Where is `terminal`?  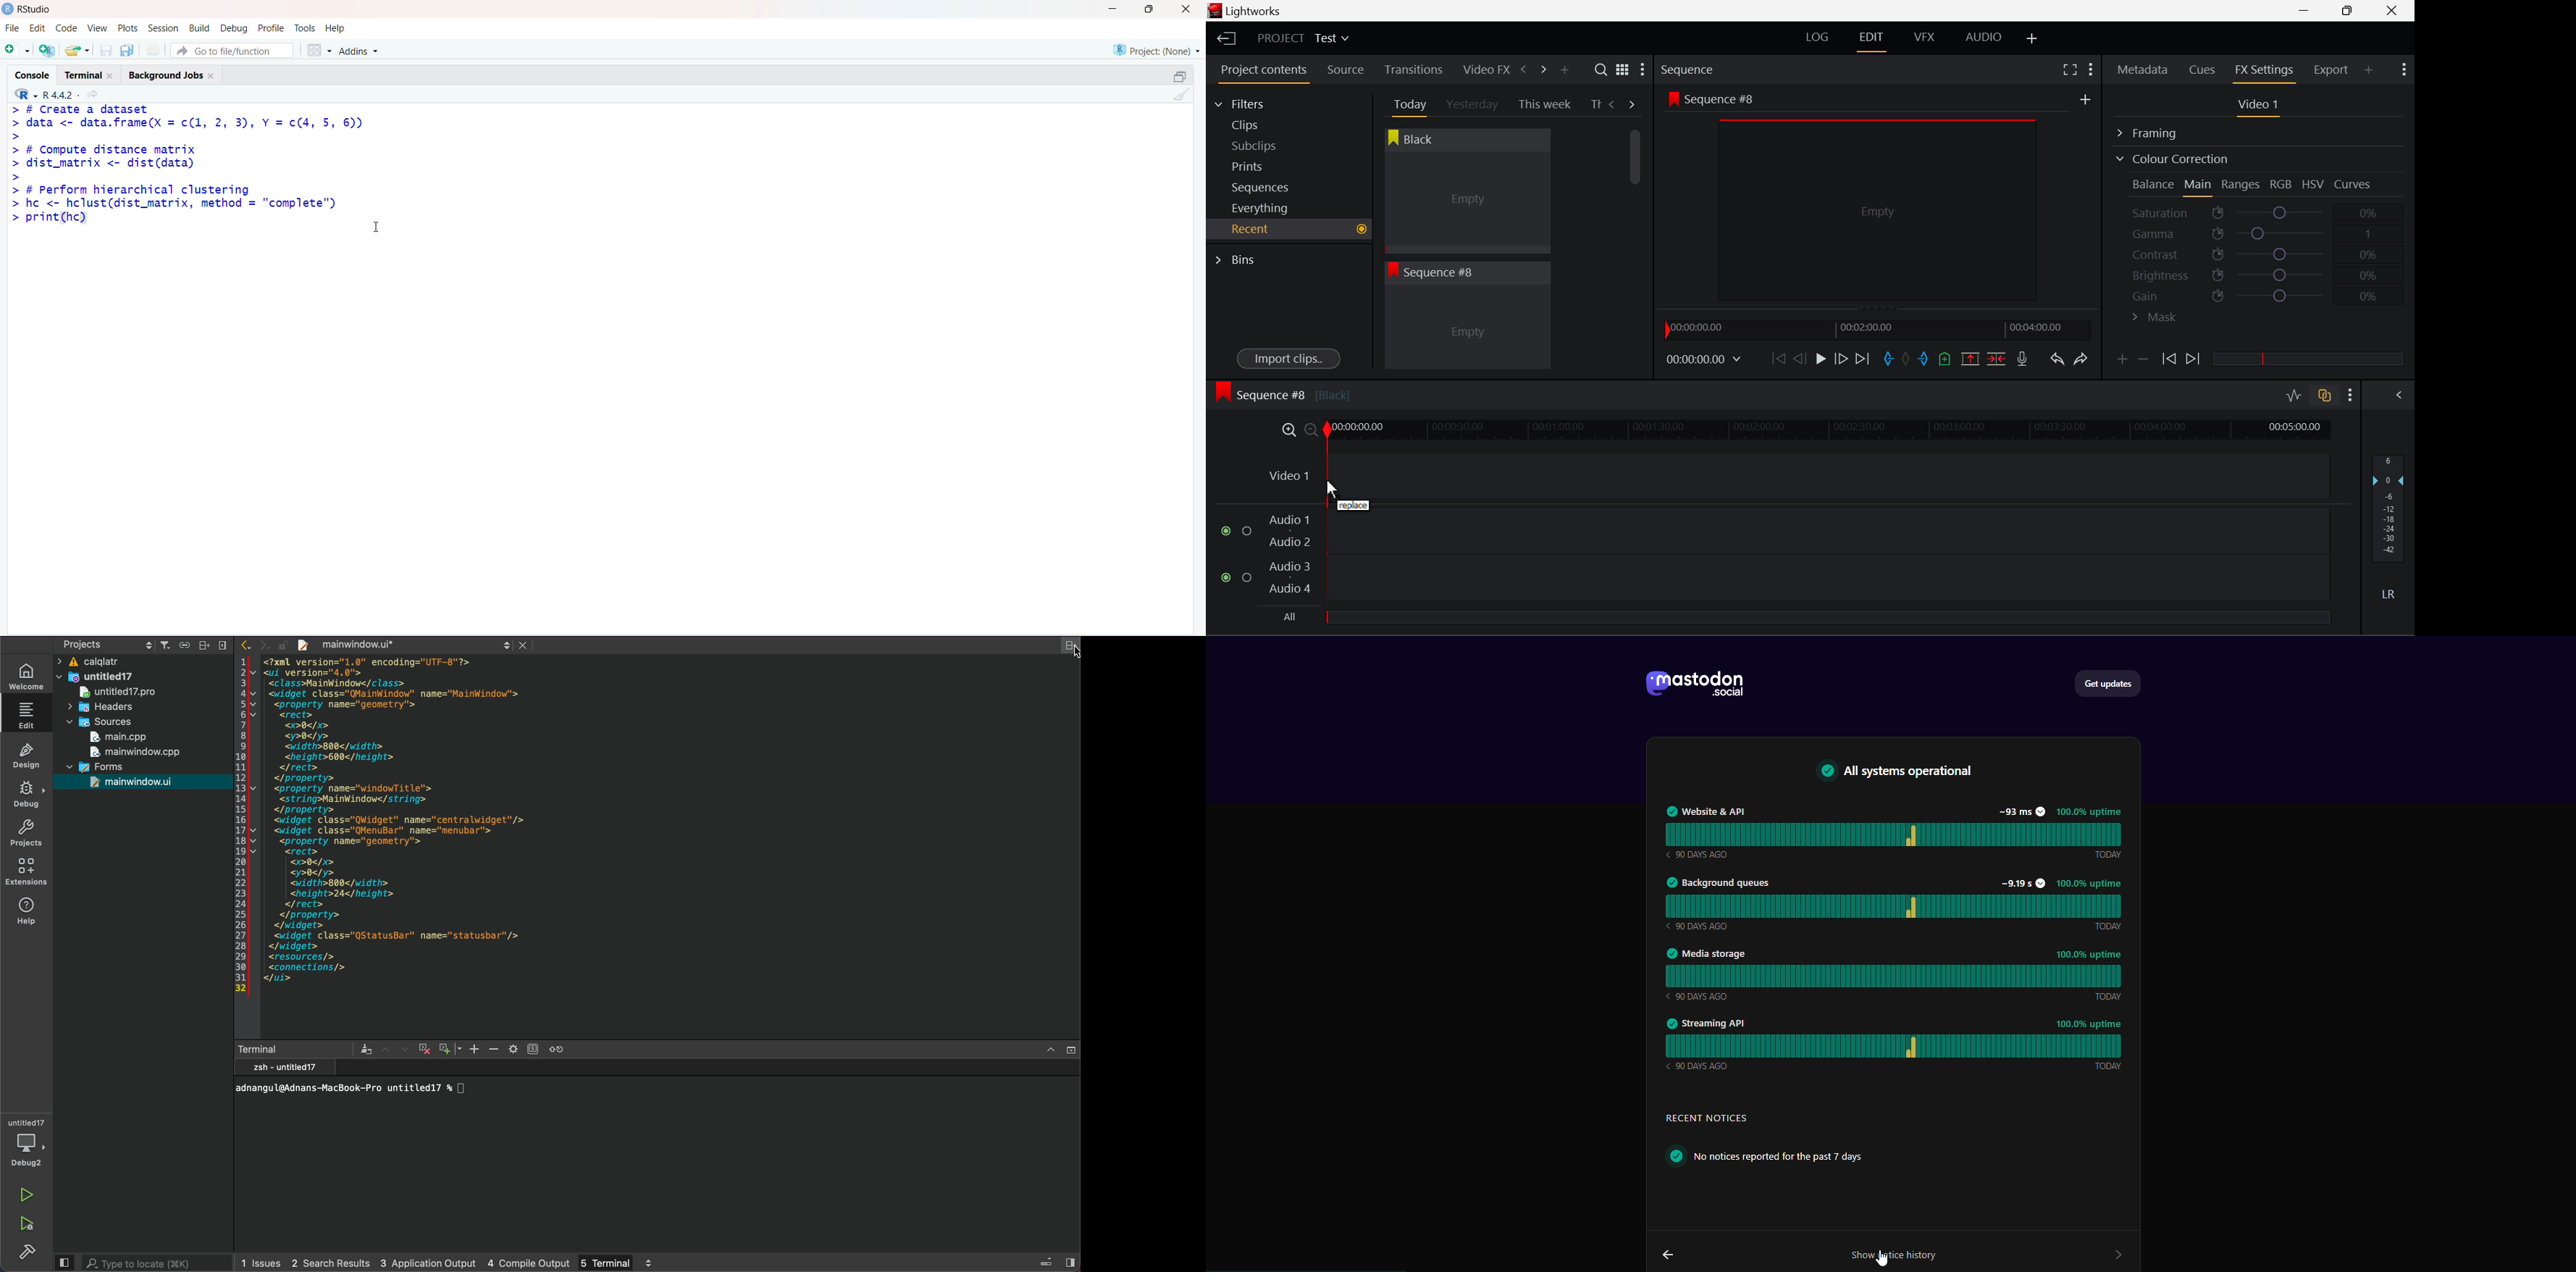
terminal is located at coordinates (658, 1153).